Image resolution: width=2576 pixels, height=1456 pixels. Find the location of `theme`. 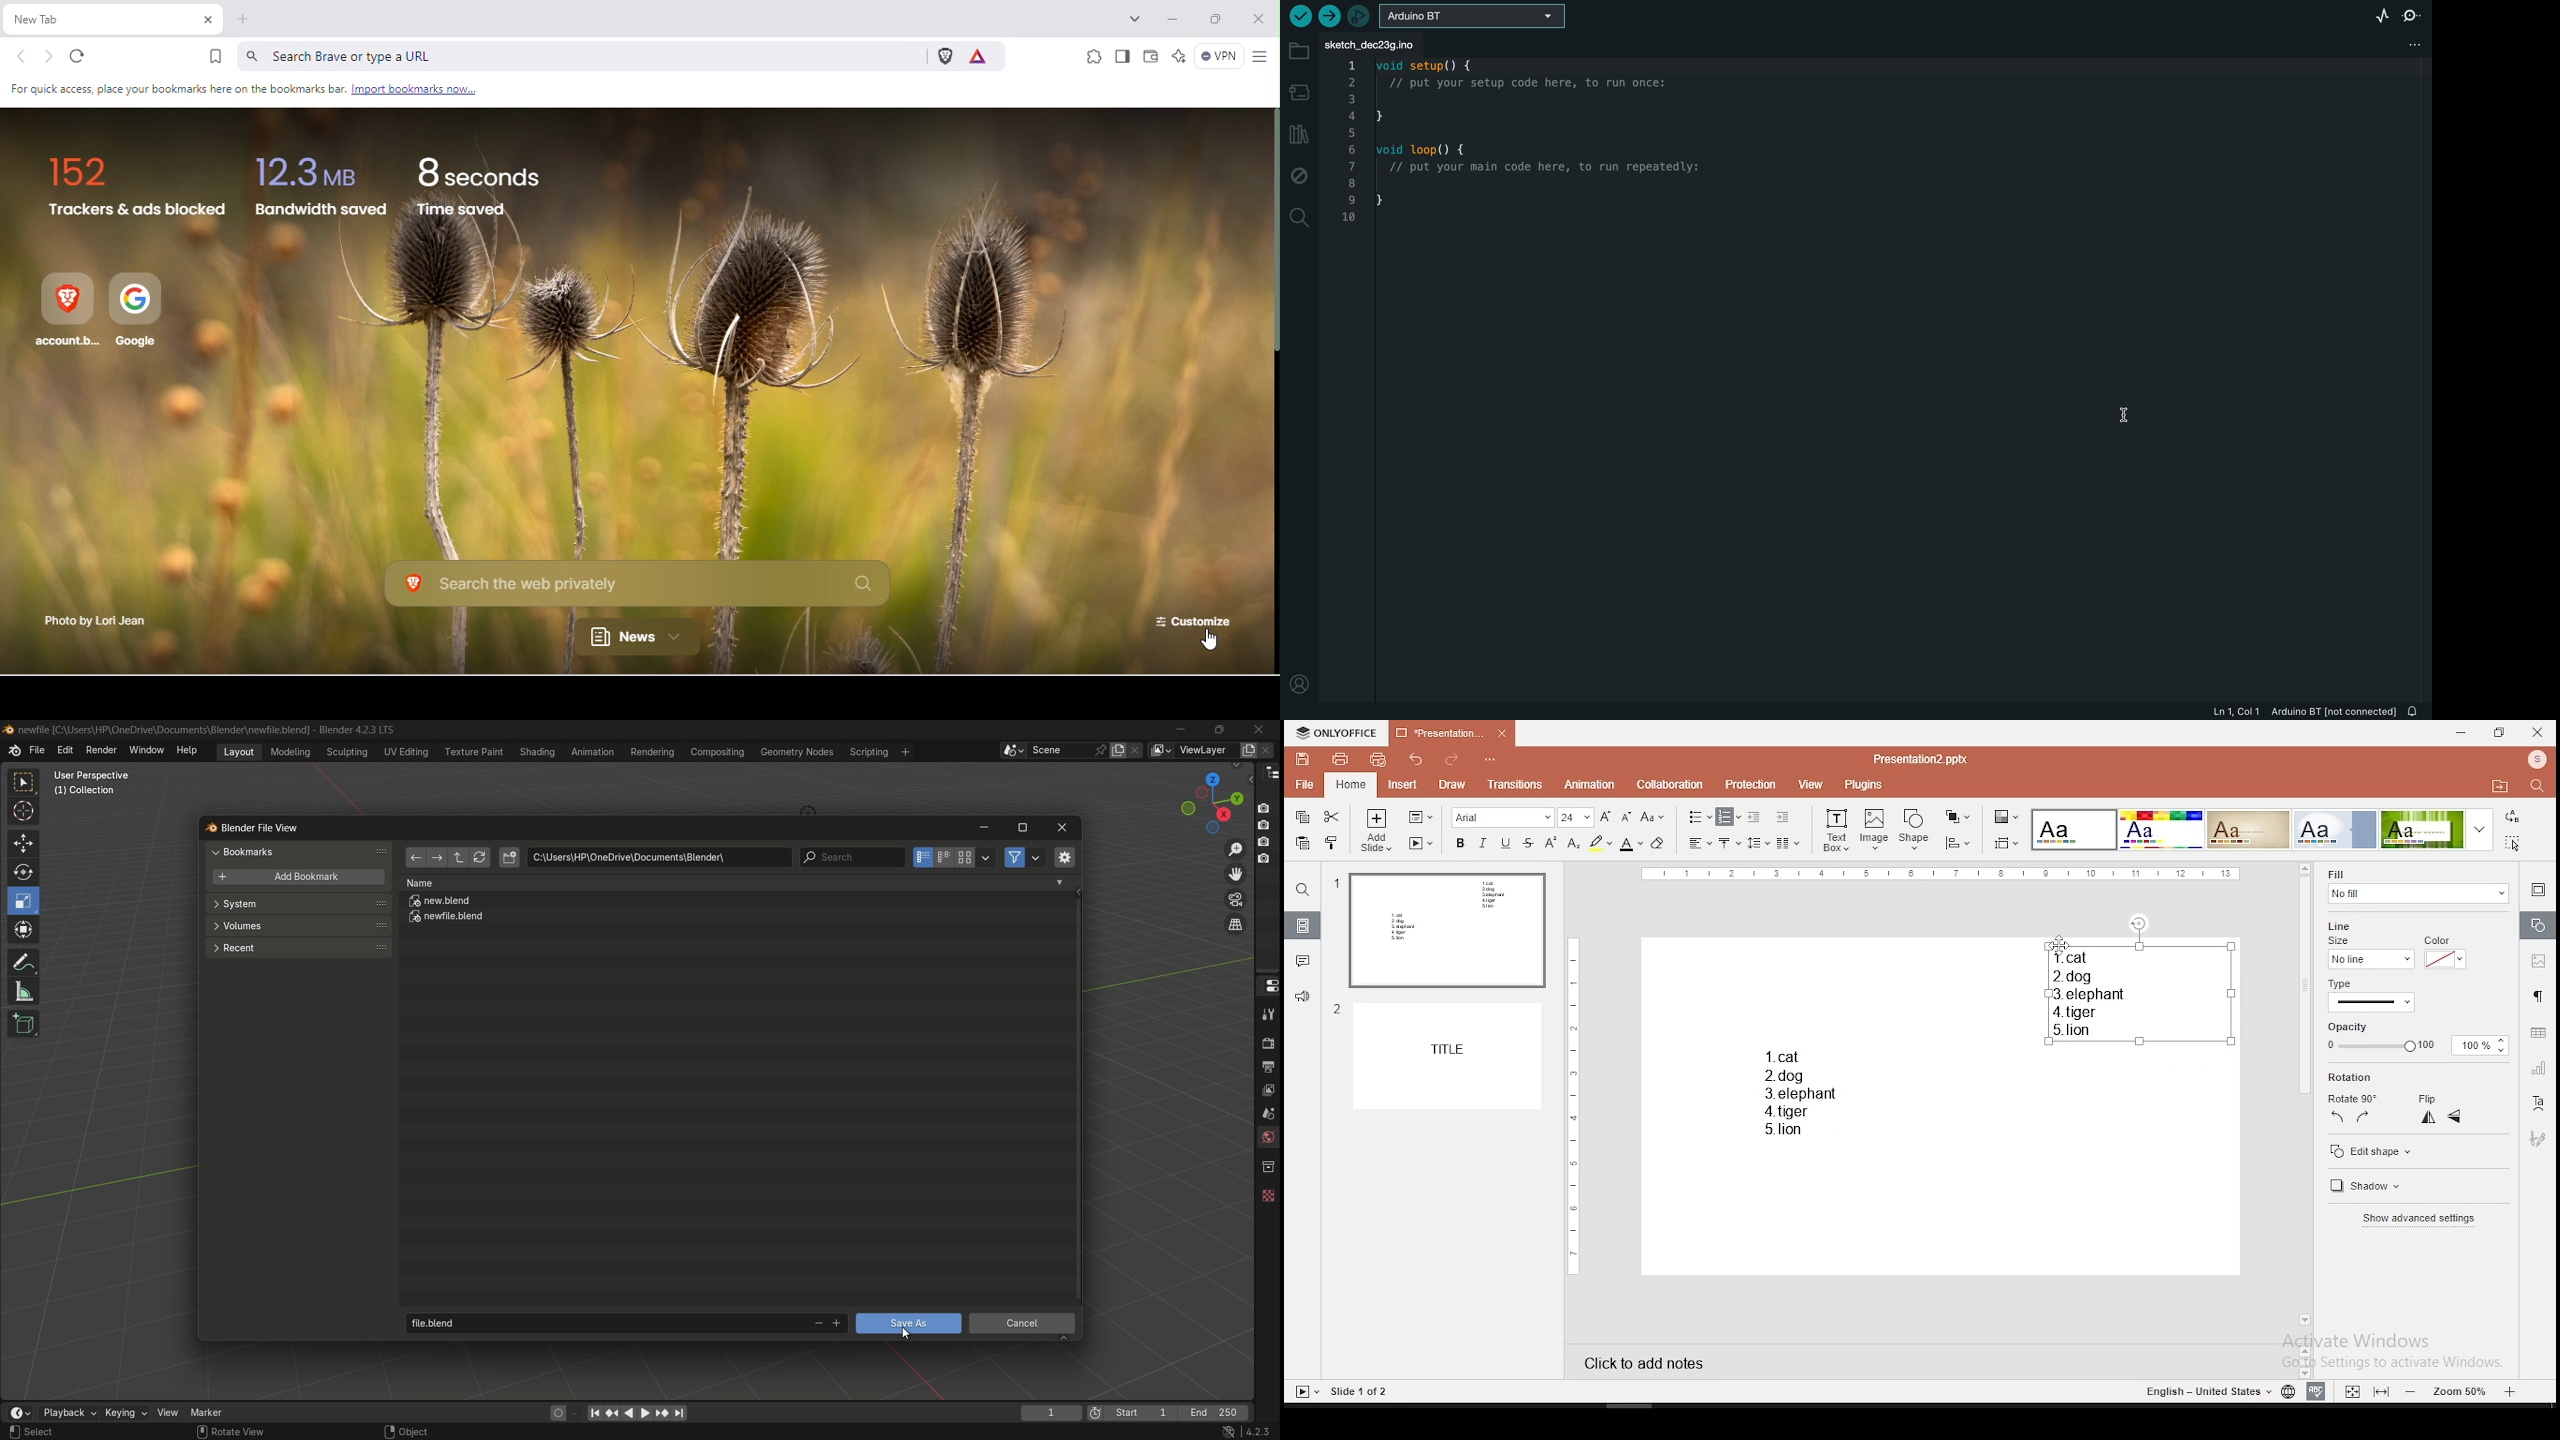

theme is located at coordinates (2437, 829).